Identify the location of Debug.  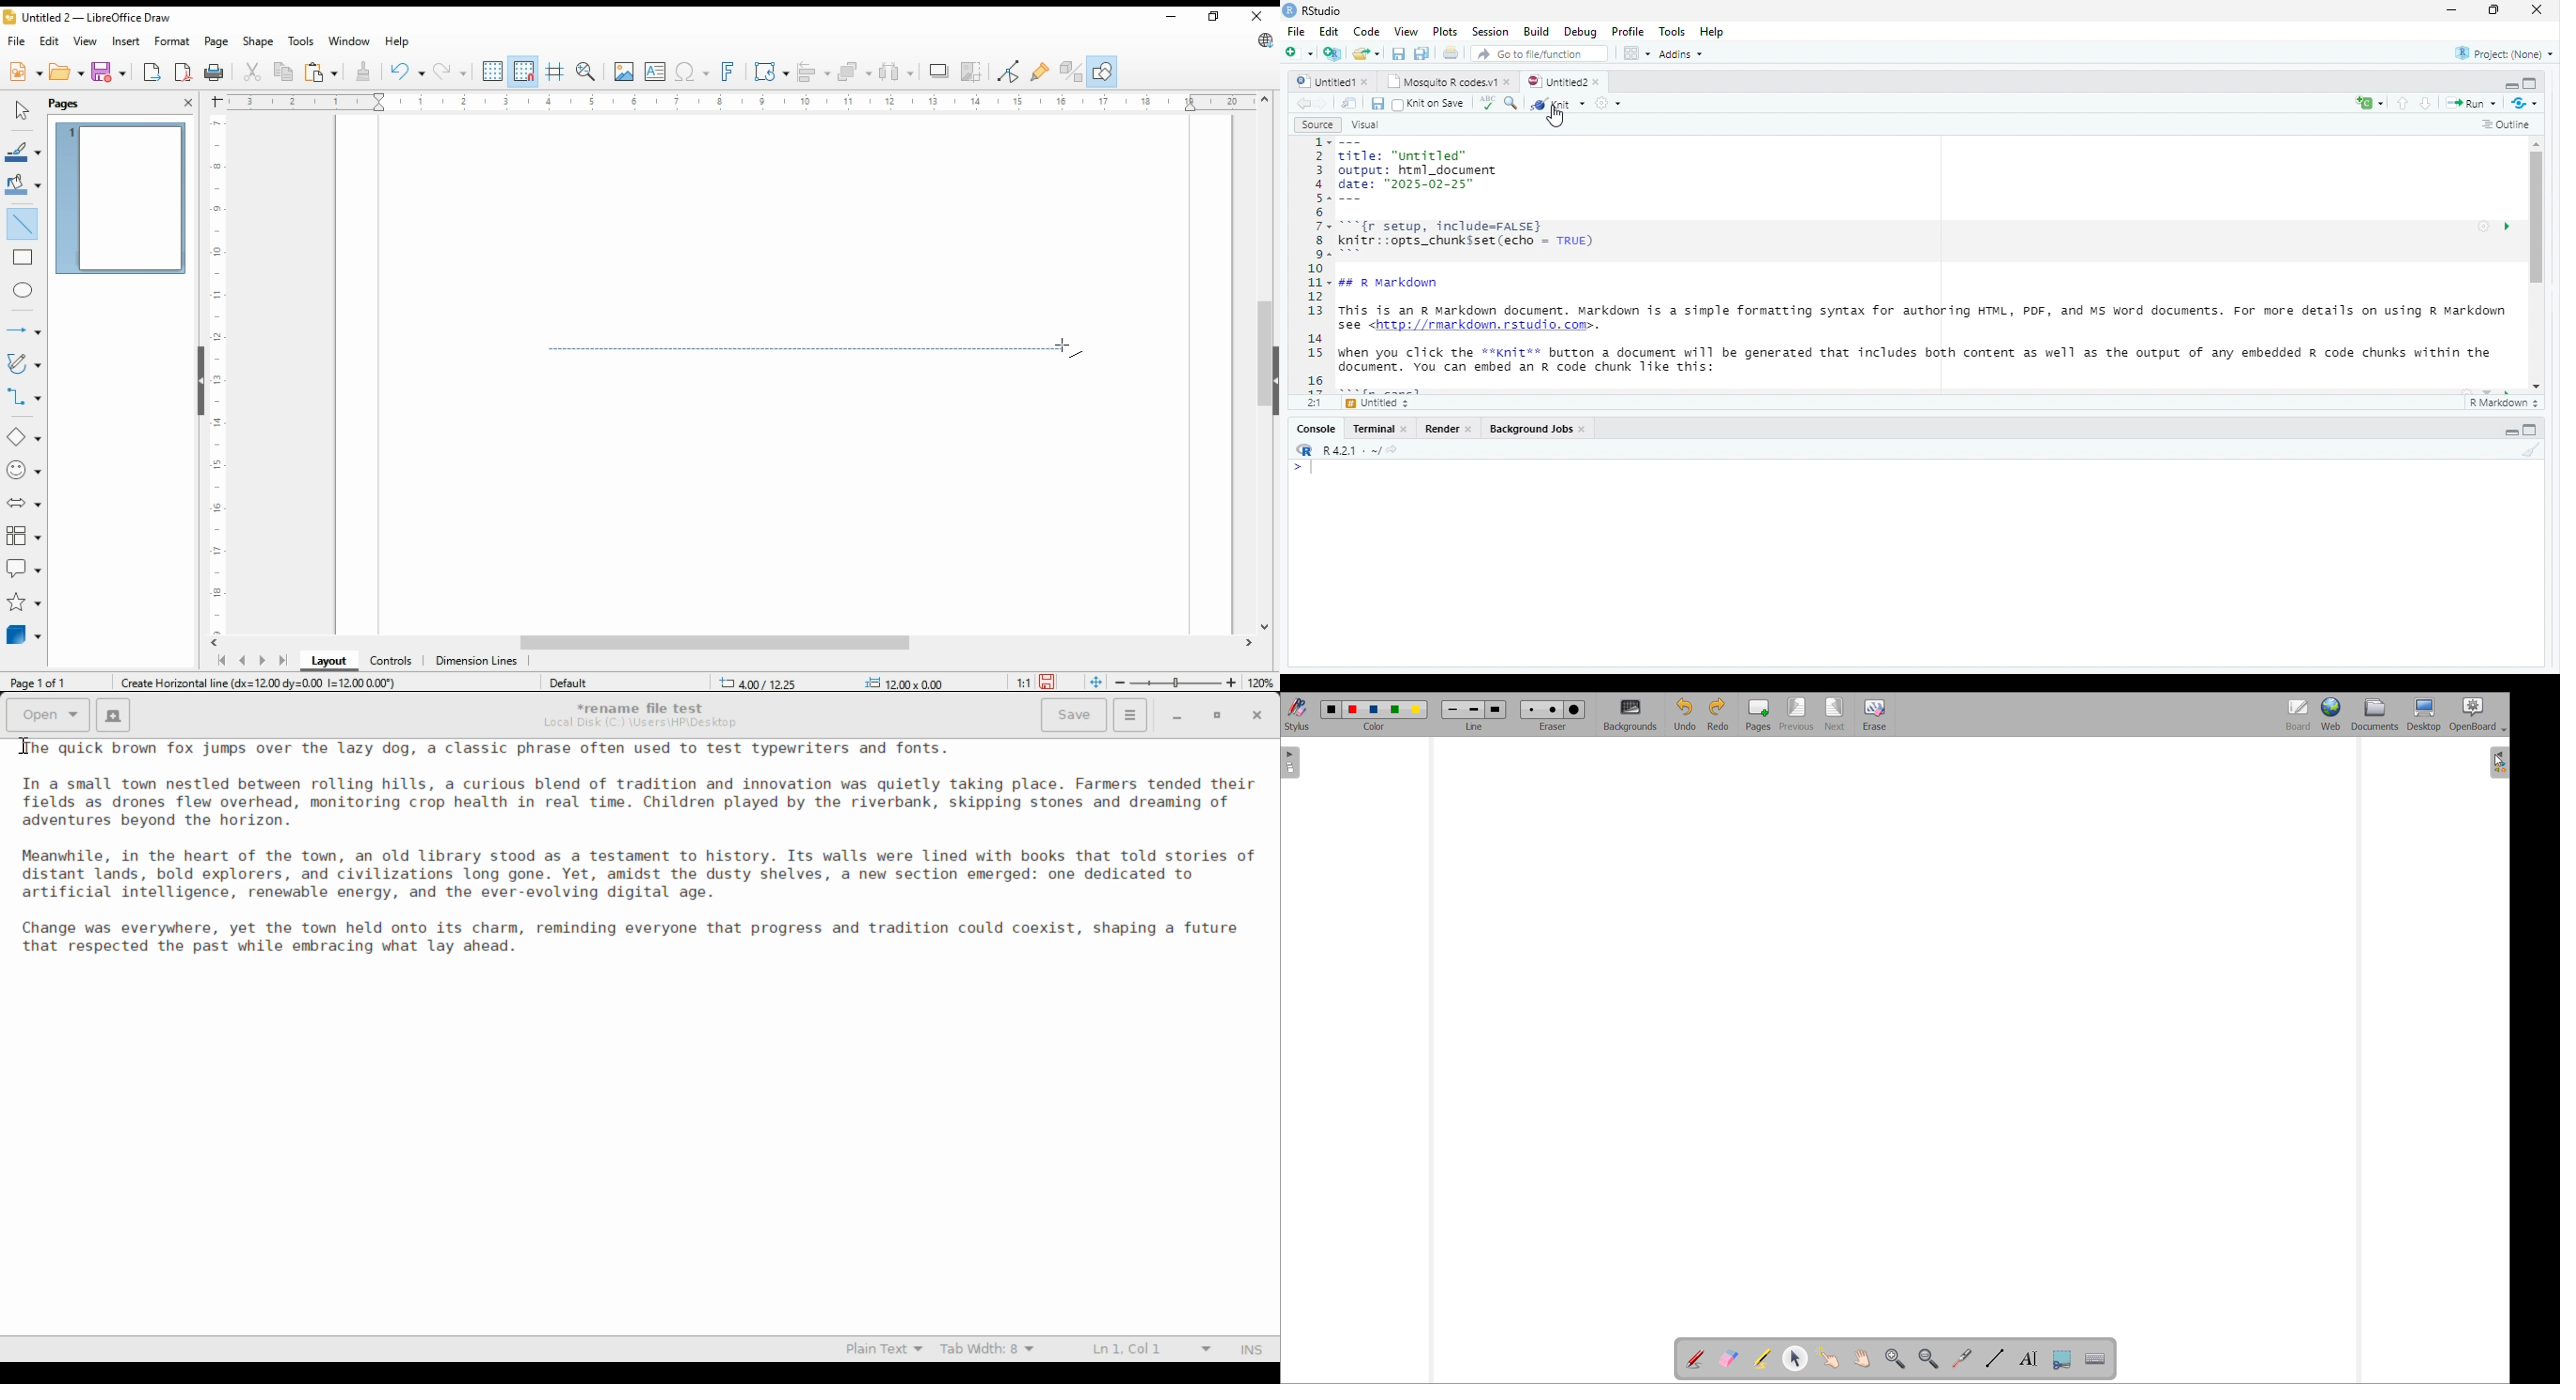
(1583, 33).